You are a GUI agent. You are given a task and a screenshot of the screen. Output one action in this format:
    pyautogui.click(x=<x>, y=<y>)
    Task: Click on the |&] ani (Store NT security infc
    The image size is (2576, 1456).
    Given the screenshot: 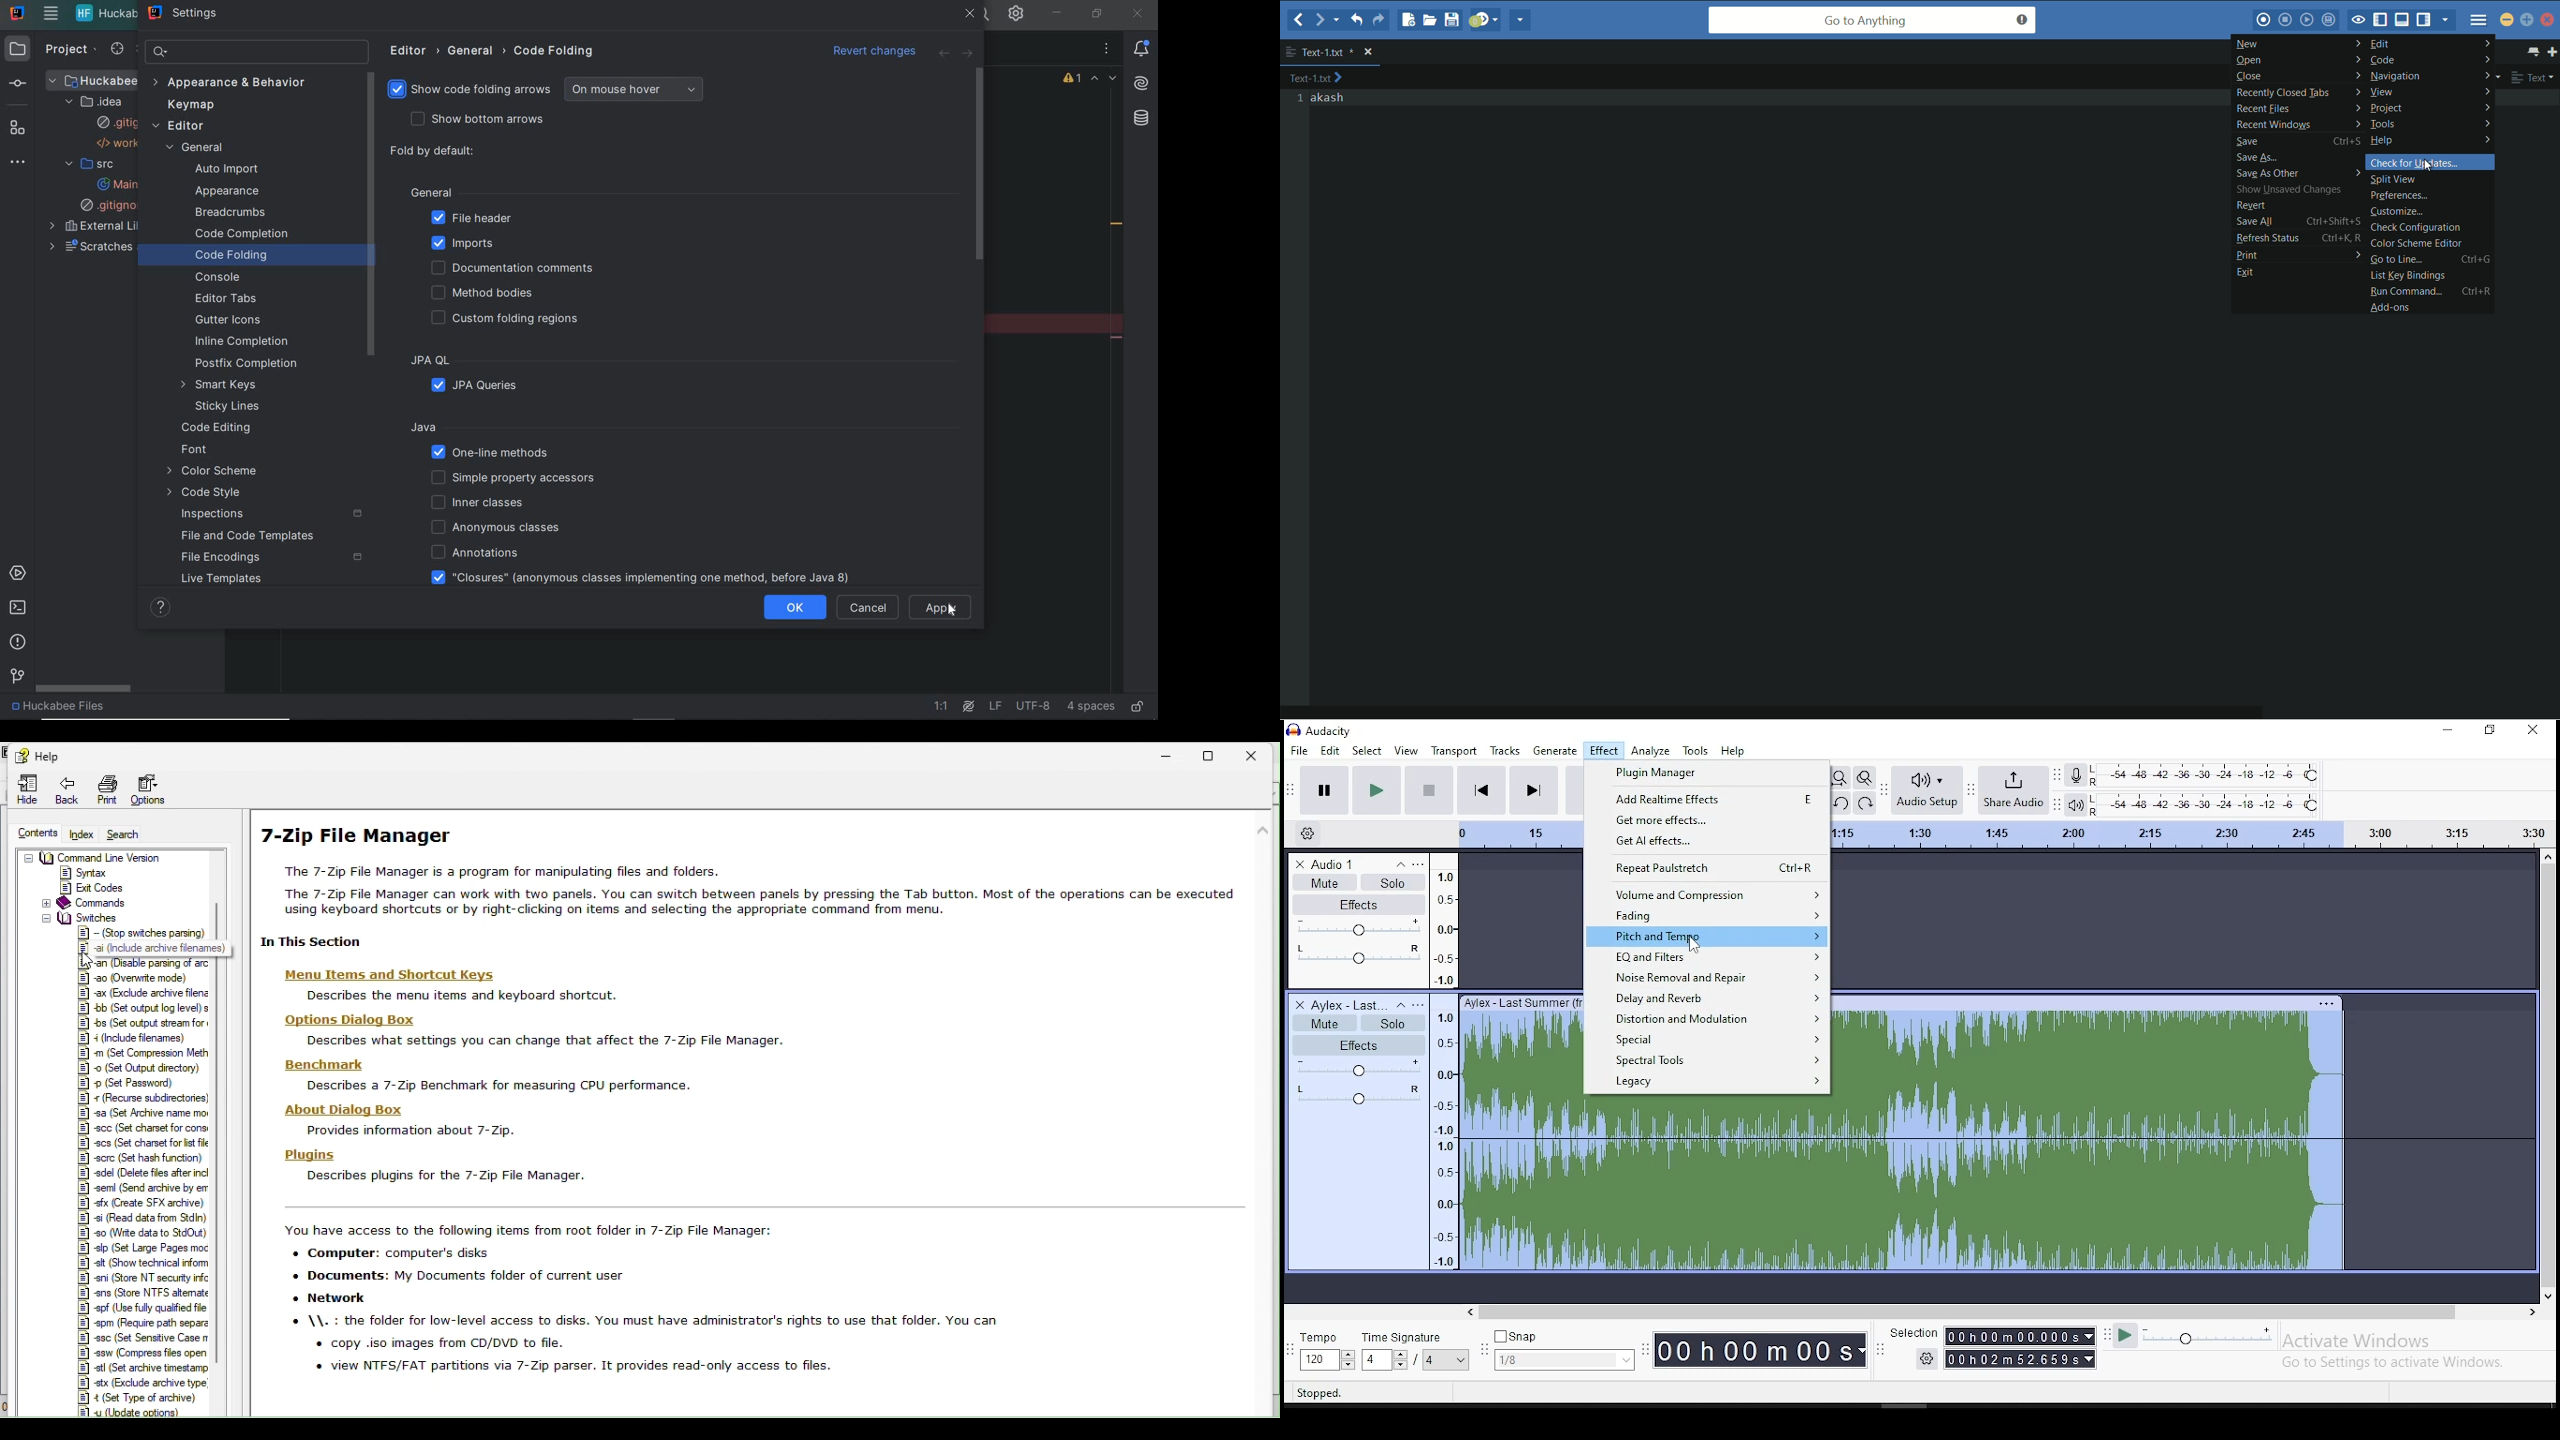 What is the action you would take?
    pyautogui.click(x=145, y=1277)
    